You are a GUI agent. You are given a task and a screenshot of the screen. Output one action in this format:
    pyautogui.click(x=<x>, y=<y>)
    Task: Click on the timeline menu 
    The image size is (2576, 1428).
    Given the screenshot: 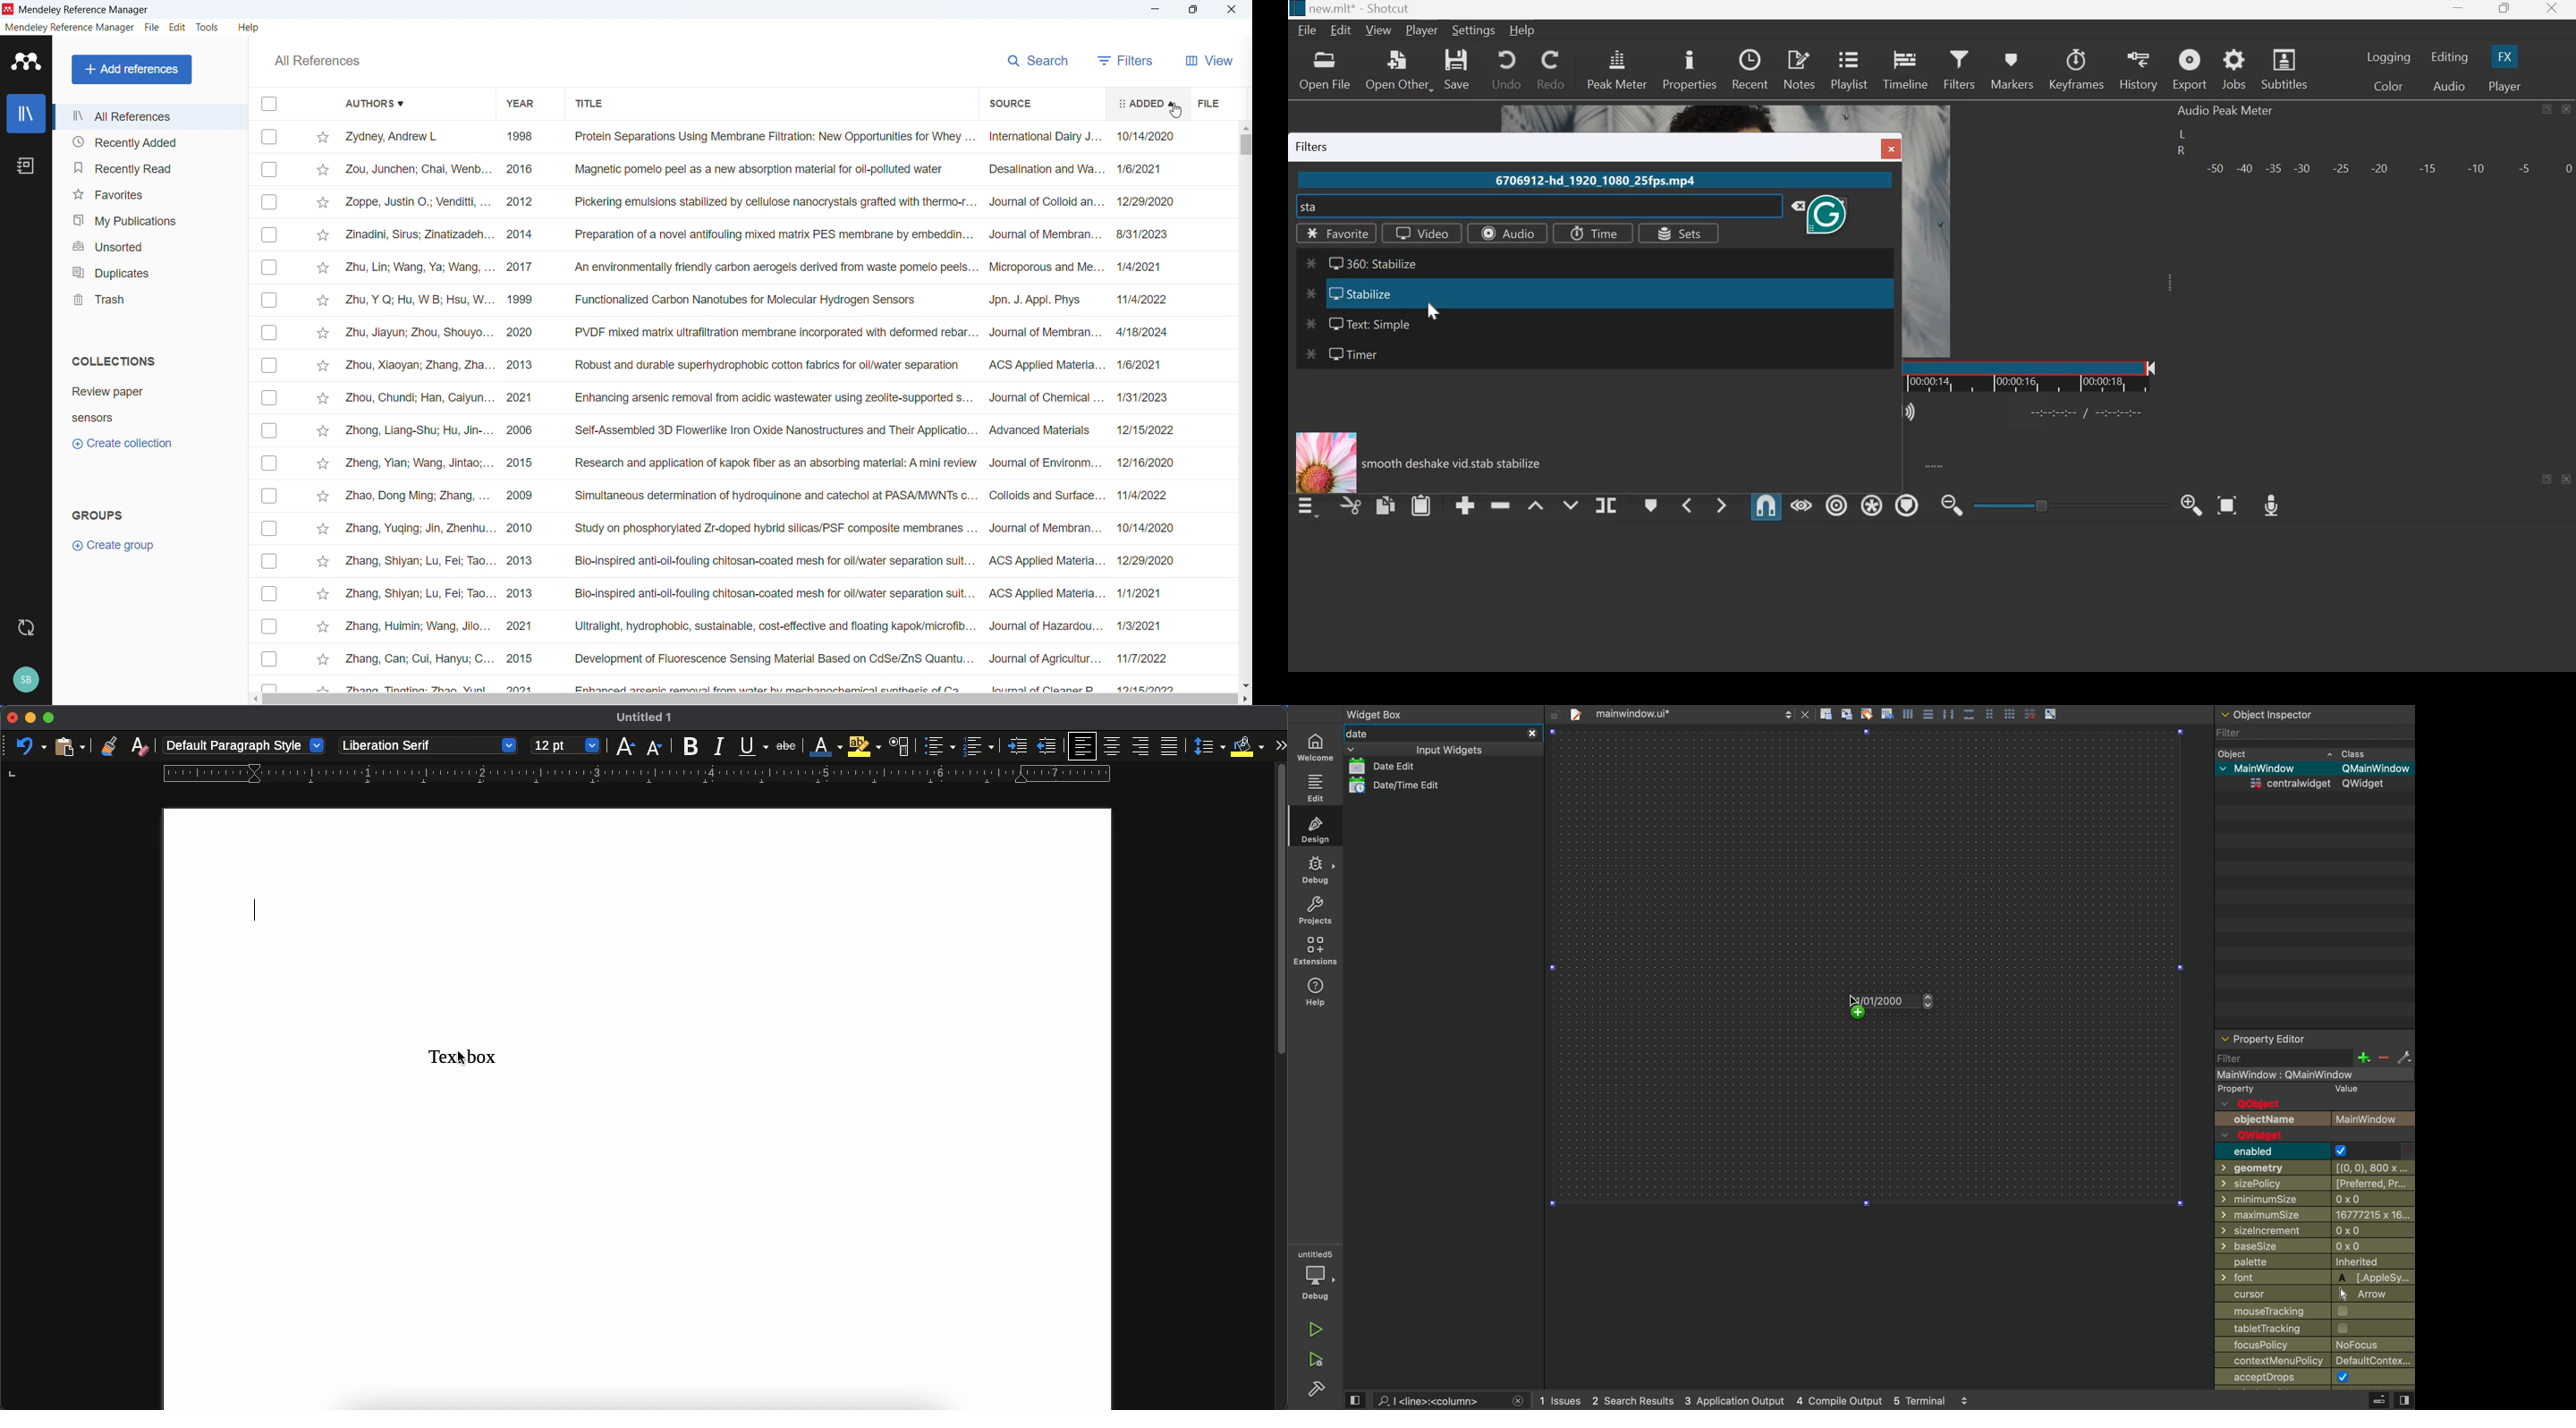 What is the action you would take?
    pyautogui.click(x=1307, y=510)
    